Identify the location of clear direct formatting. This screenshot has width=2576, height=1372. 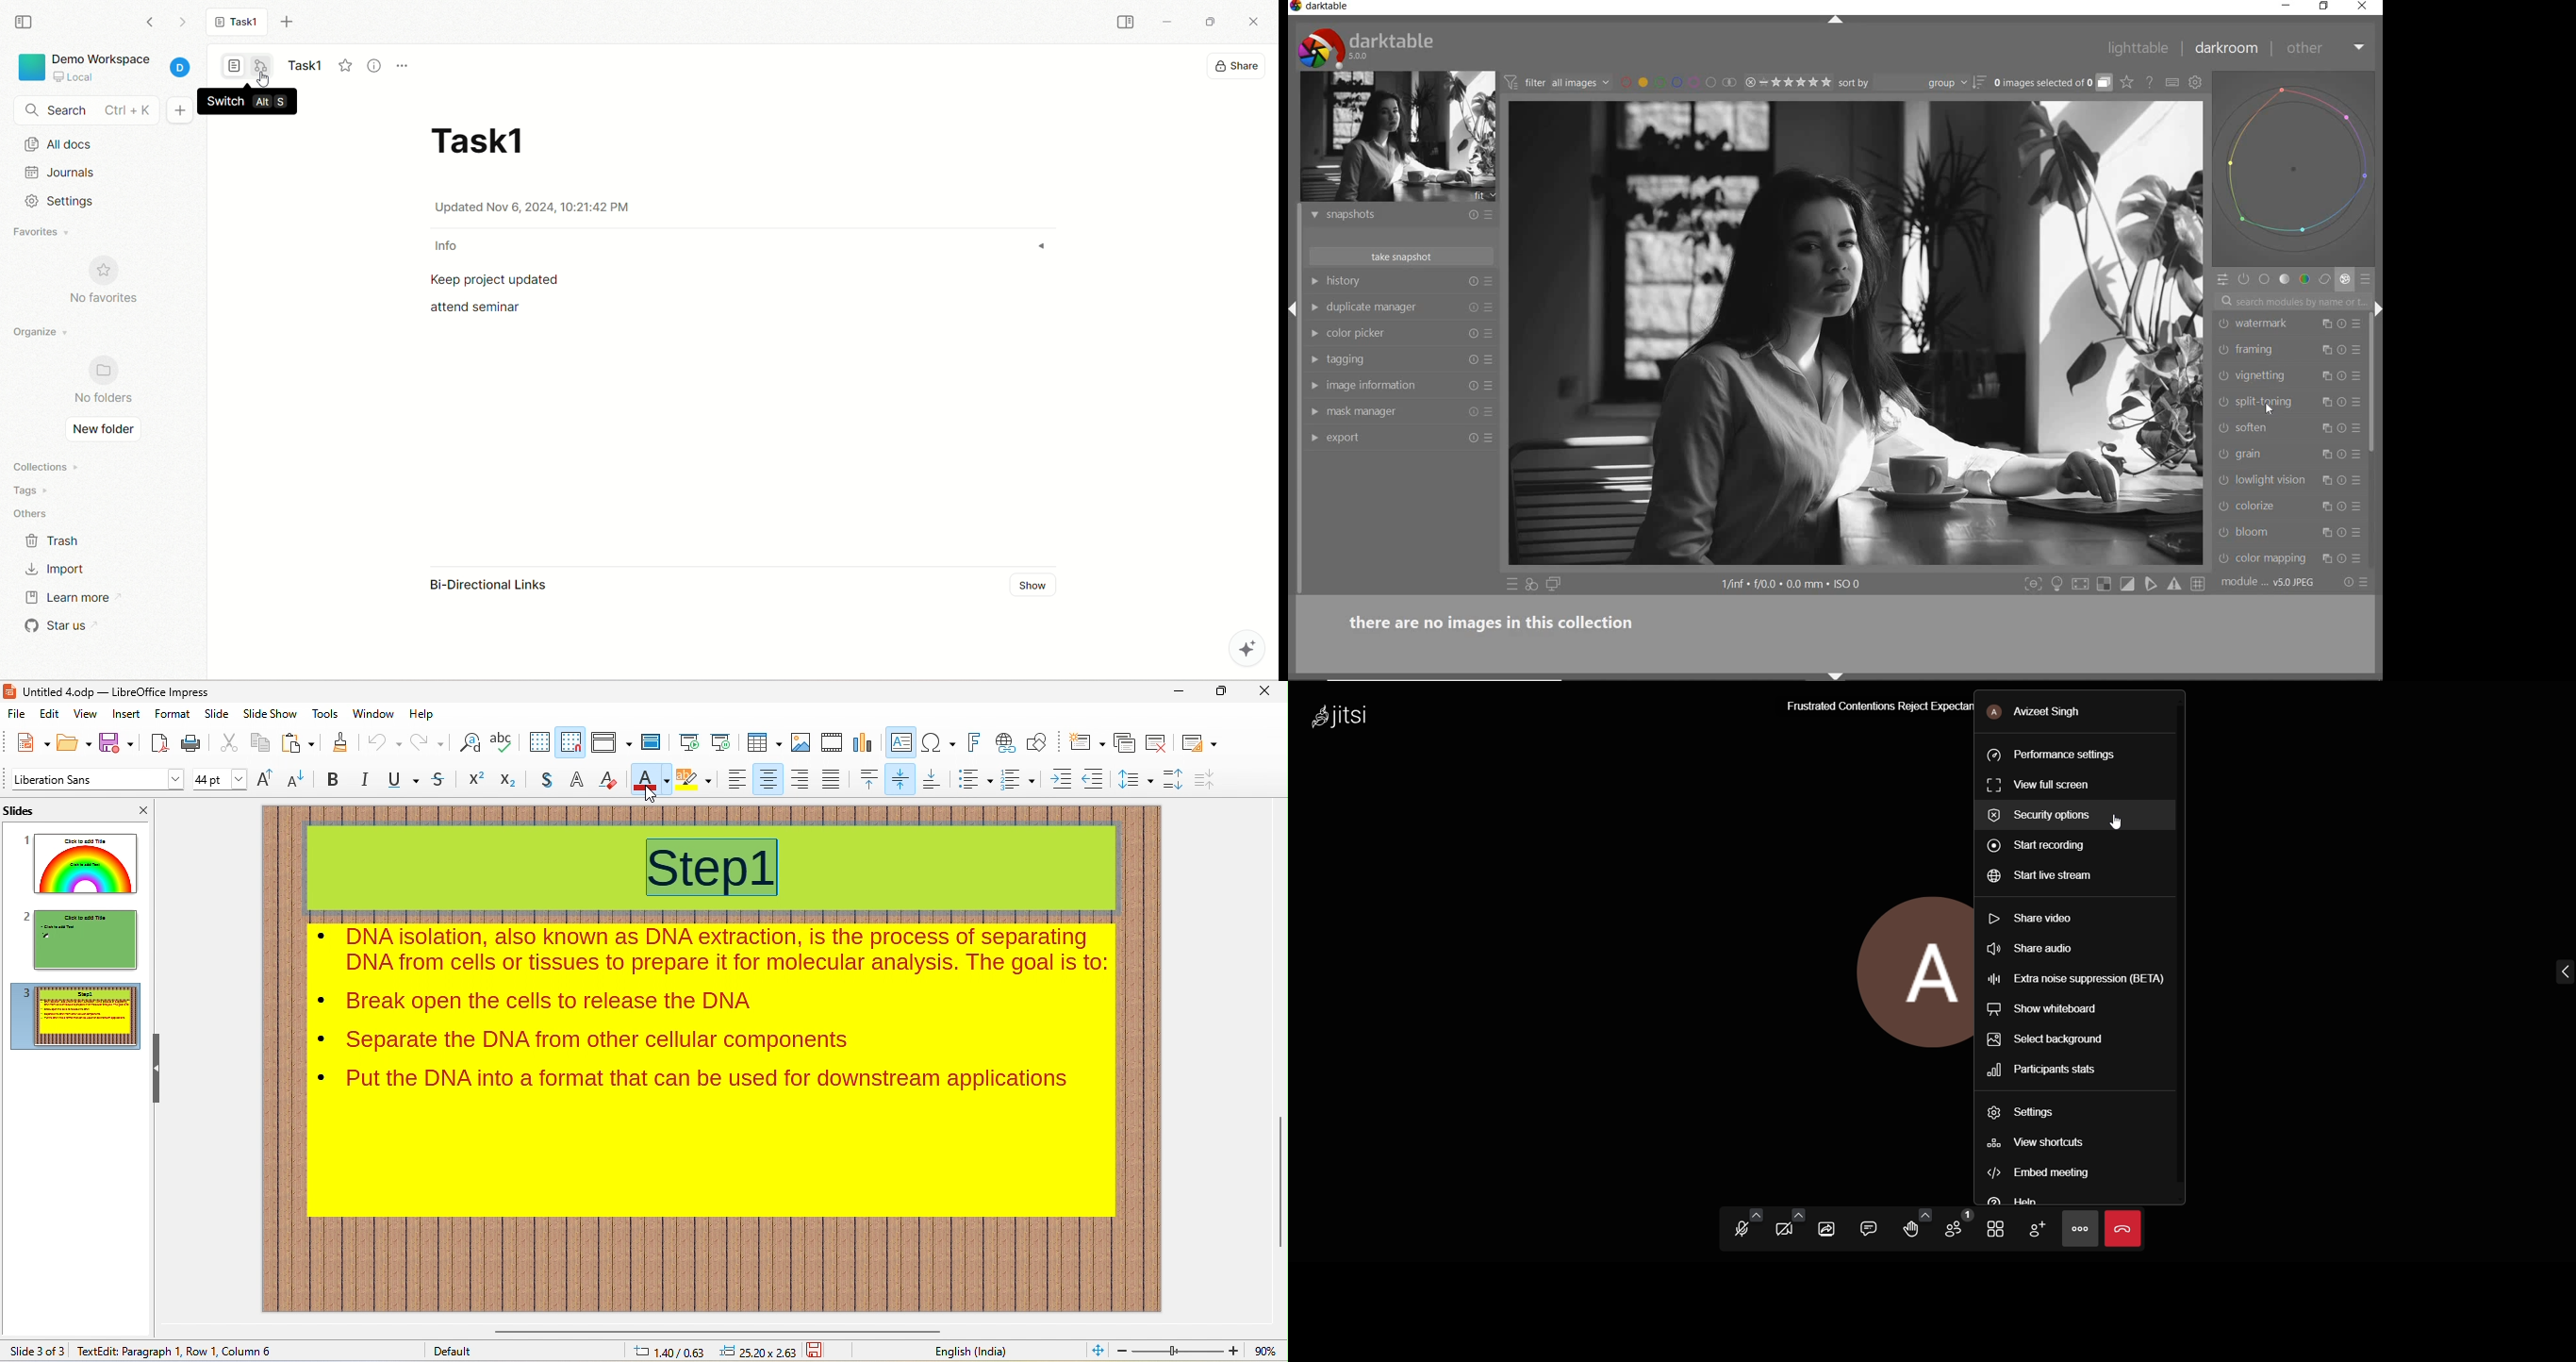
(609, 782).